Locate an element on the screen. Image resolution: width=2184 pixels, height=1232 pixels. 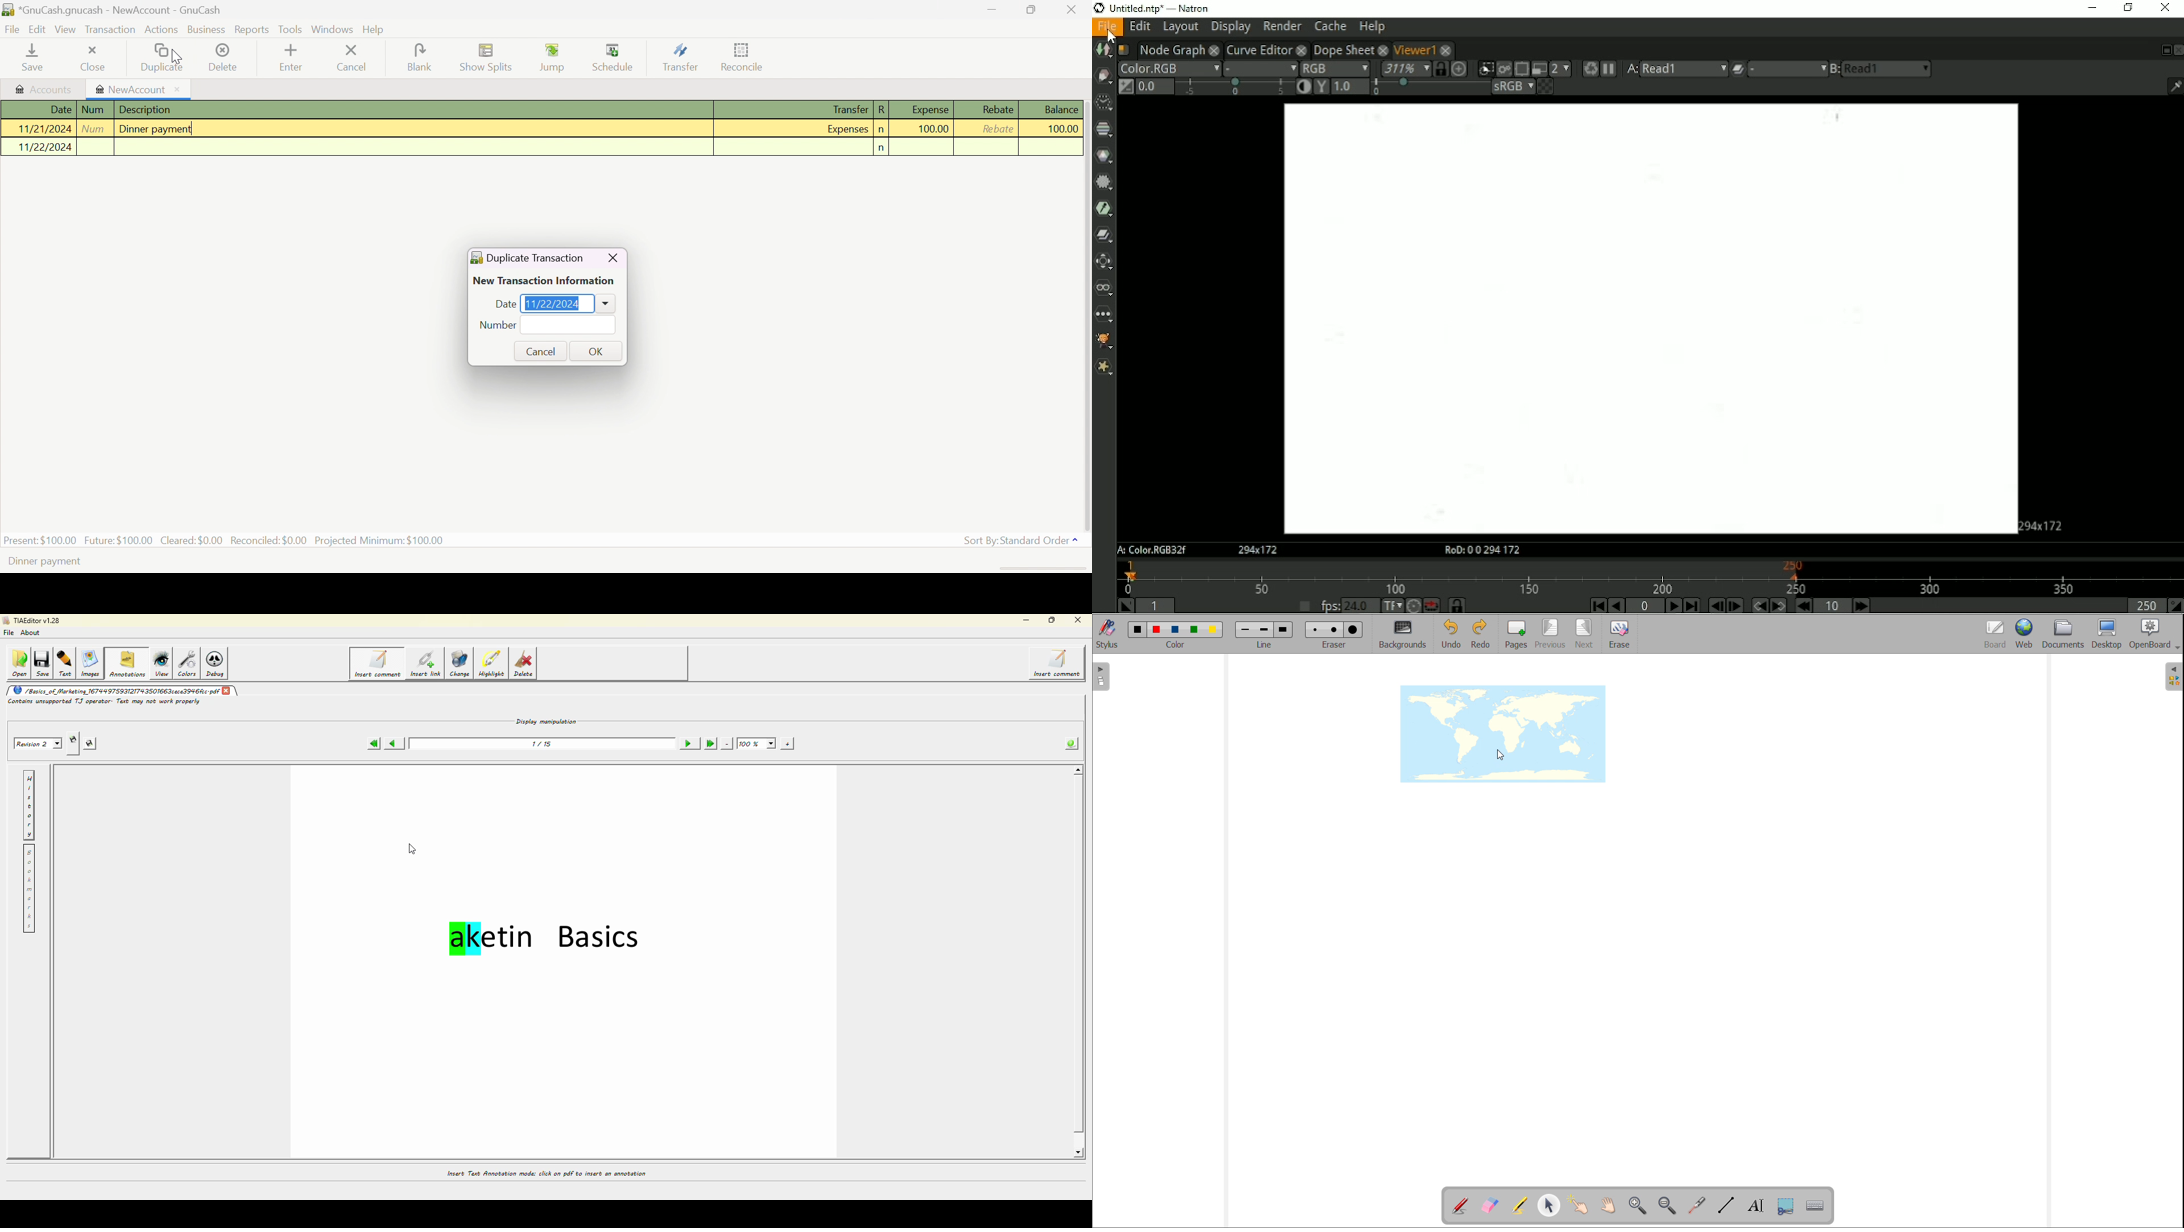
Transfer is located at coordinates (842, 109).